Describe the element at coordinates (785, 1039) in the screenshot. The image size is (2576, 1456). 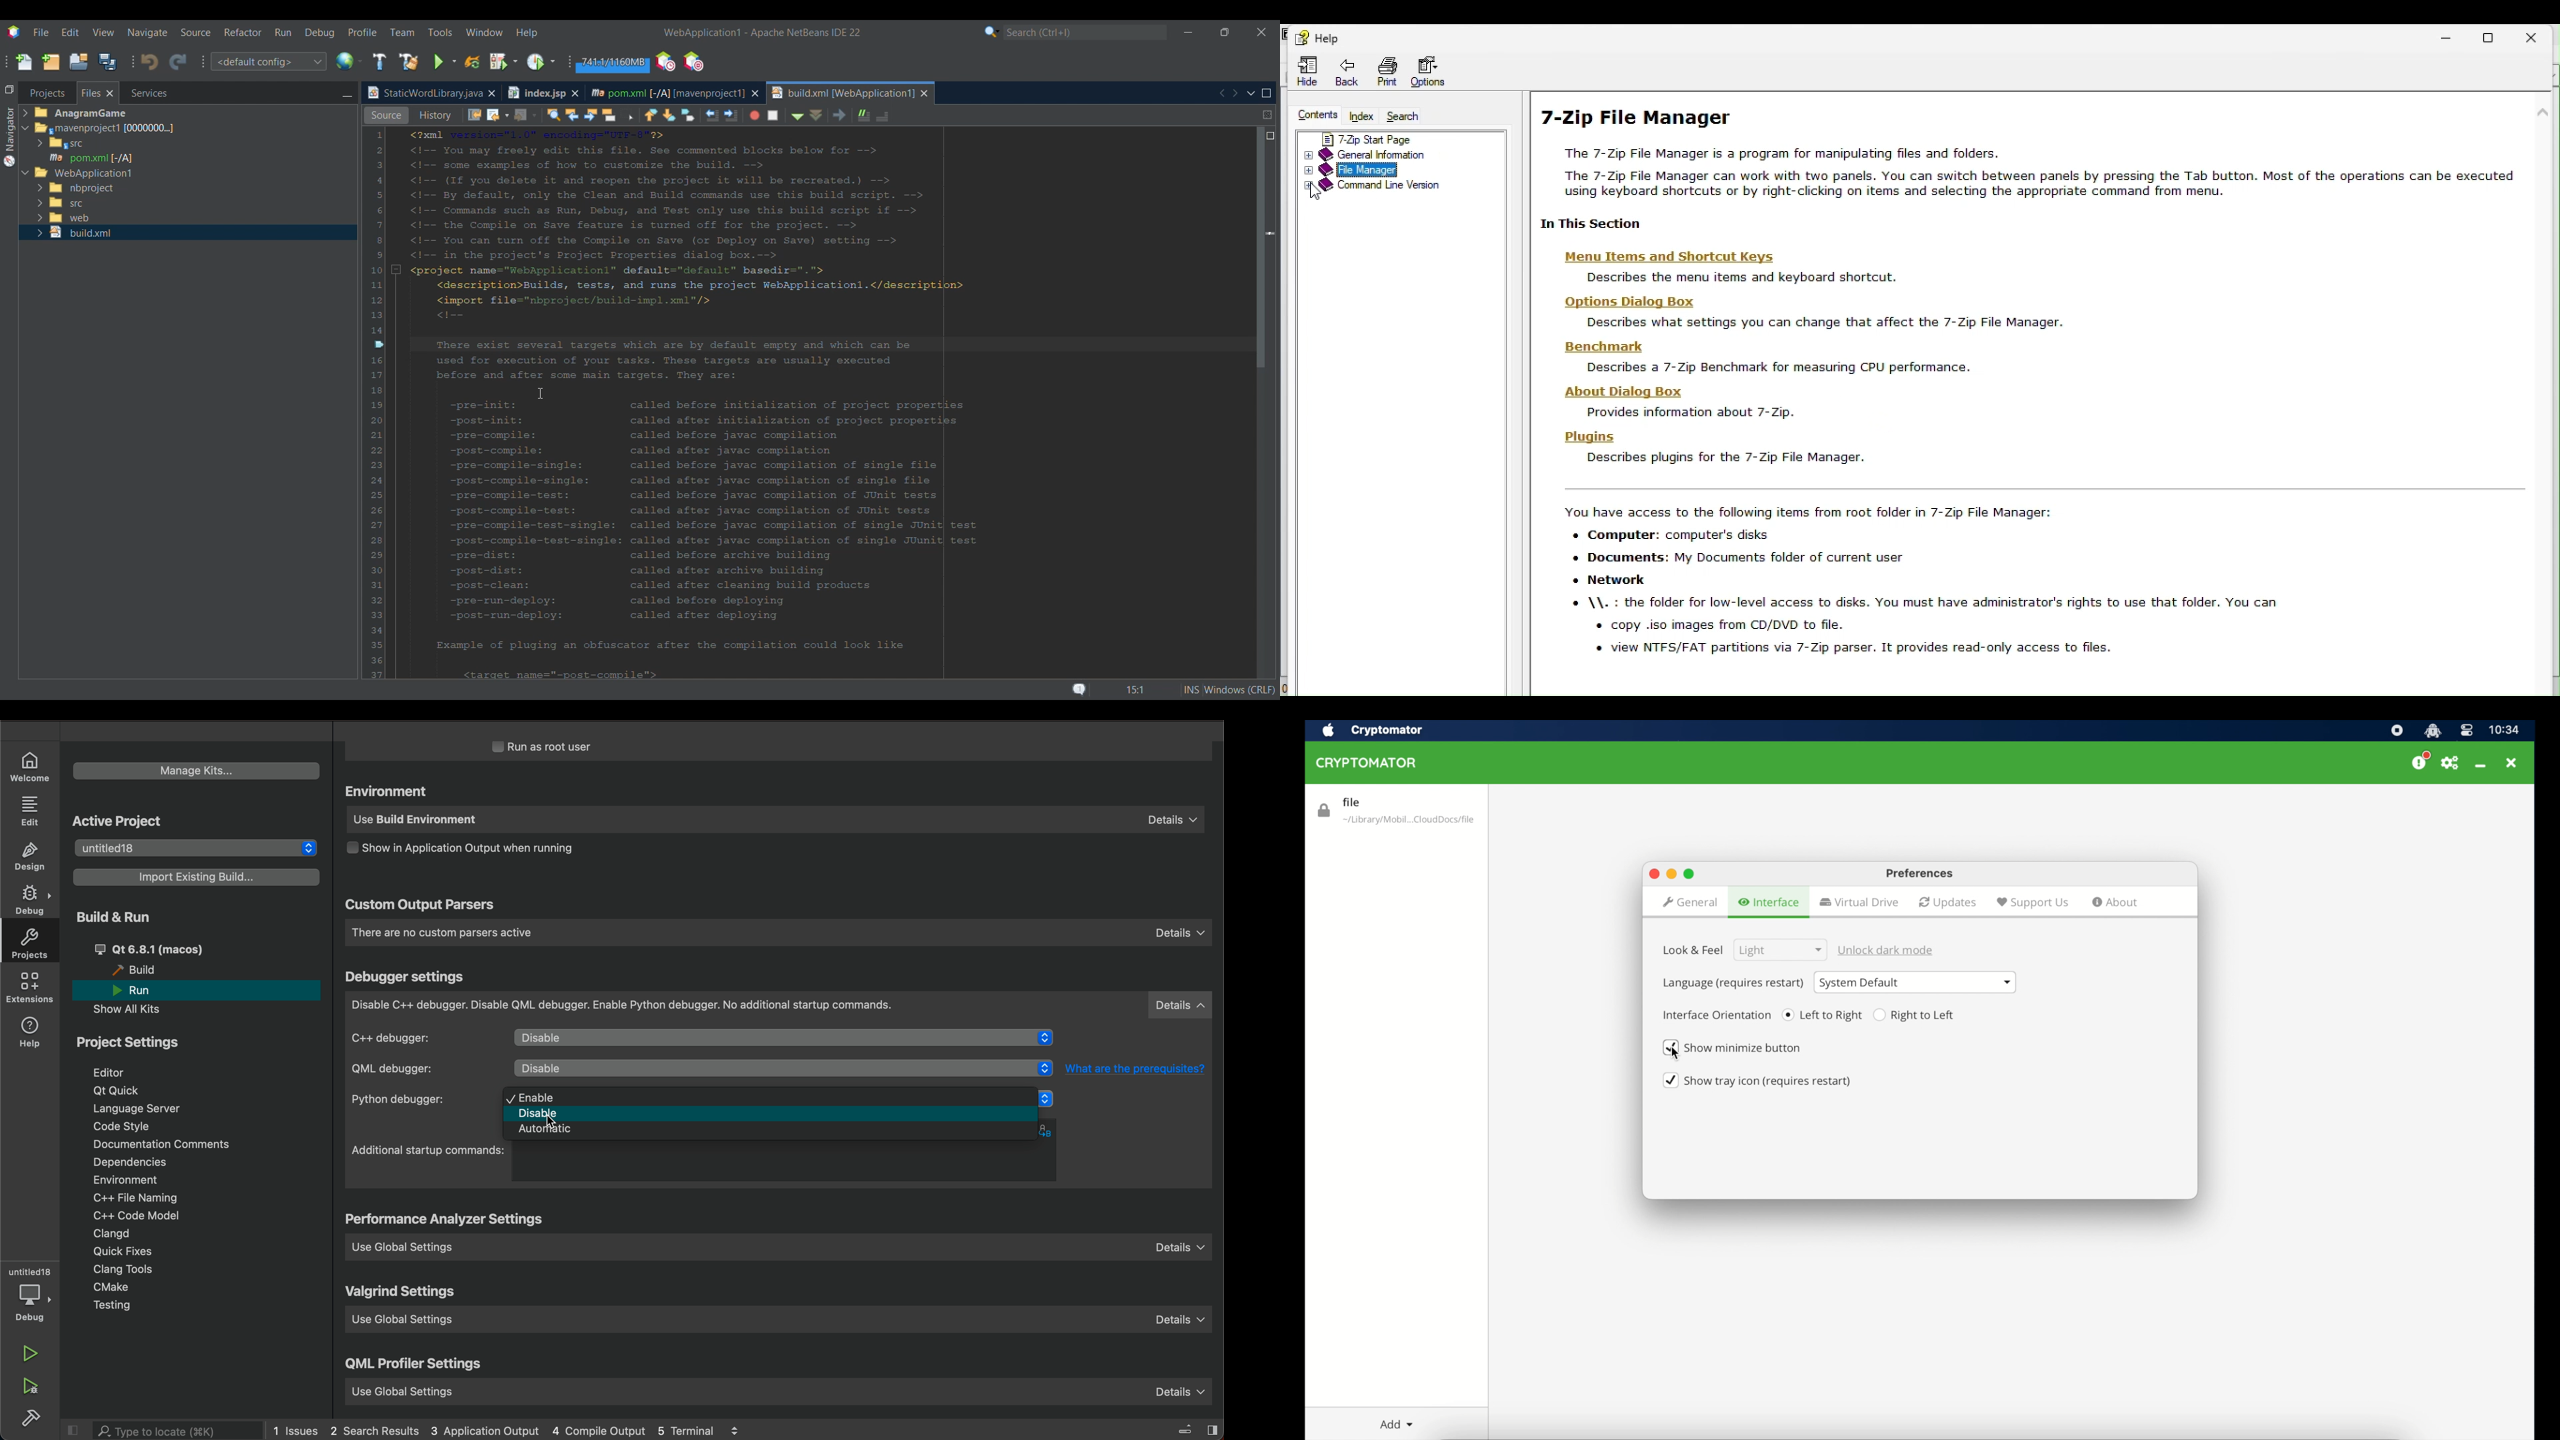
I see `diable` at that location.